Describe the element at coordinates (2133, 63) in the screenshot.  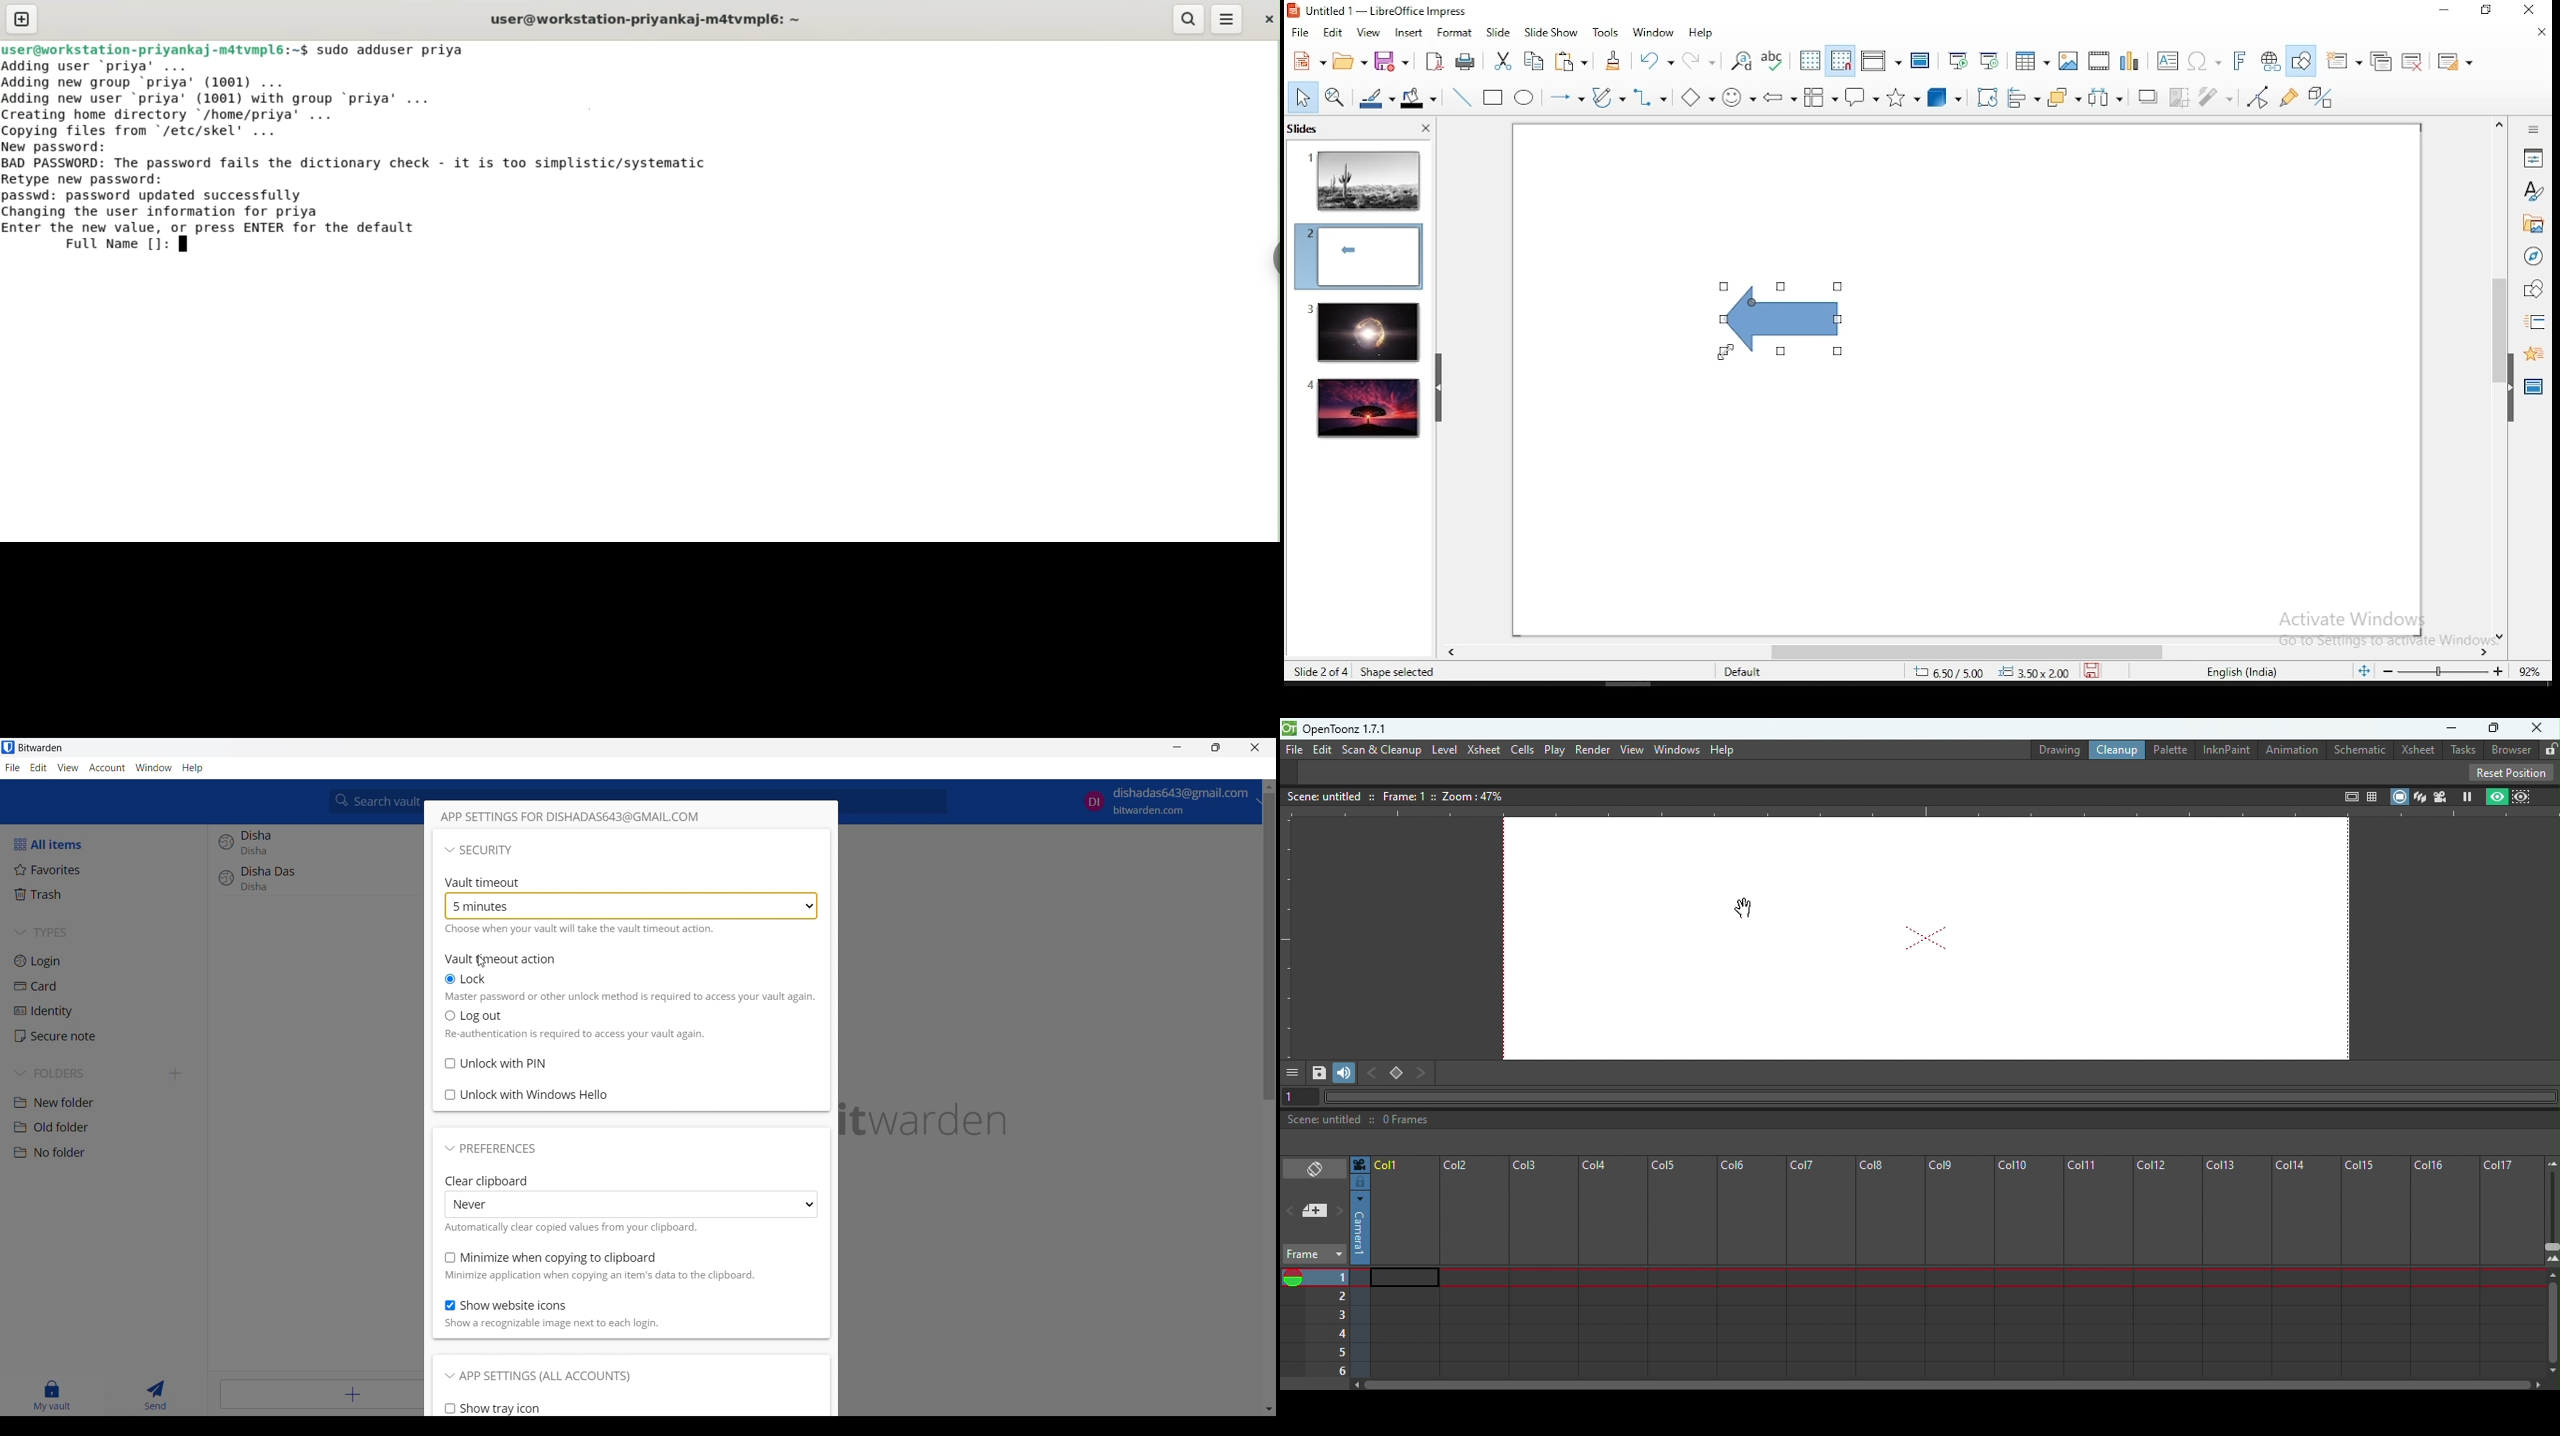
I see `charts` at that location.